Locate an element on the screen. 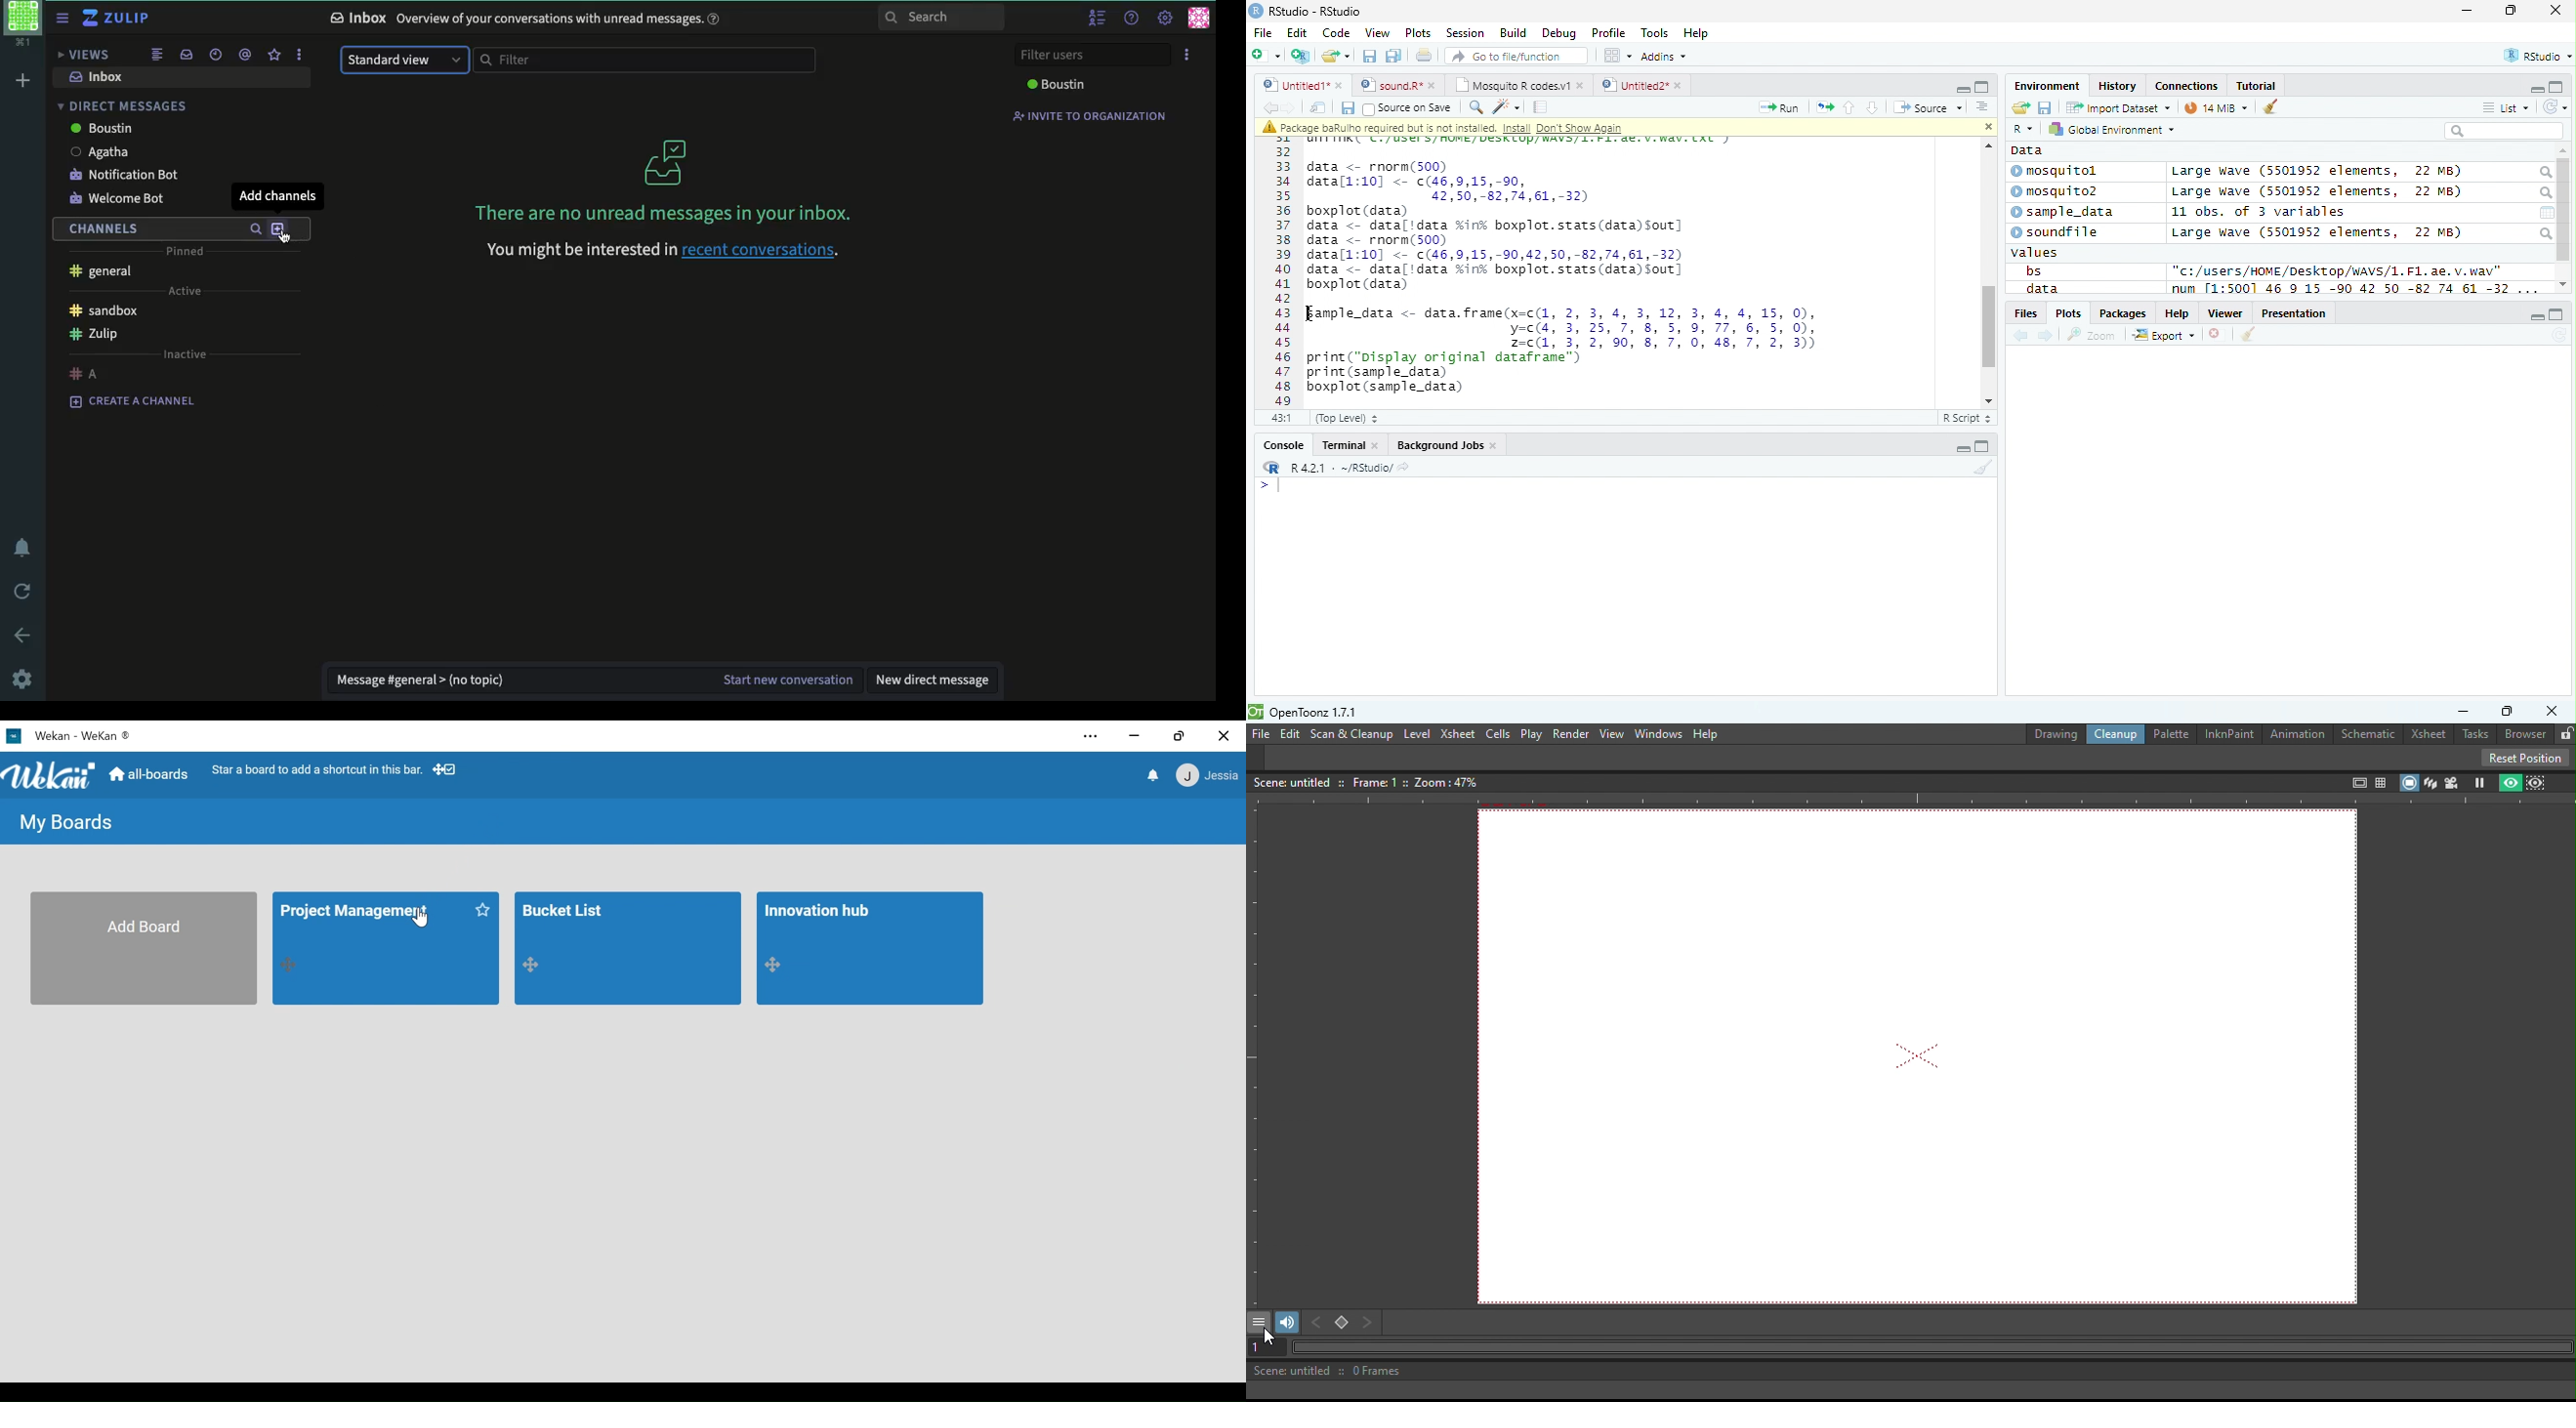  views is located at coordinates (80, 56).